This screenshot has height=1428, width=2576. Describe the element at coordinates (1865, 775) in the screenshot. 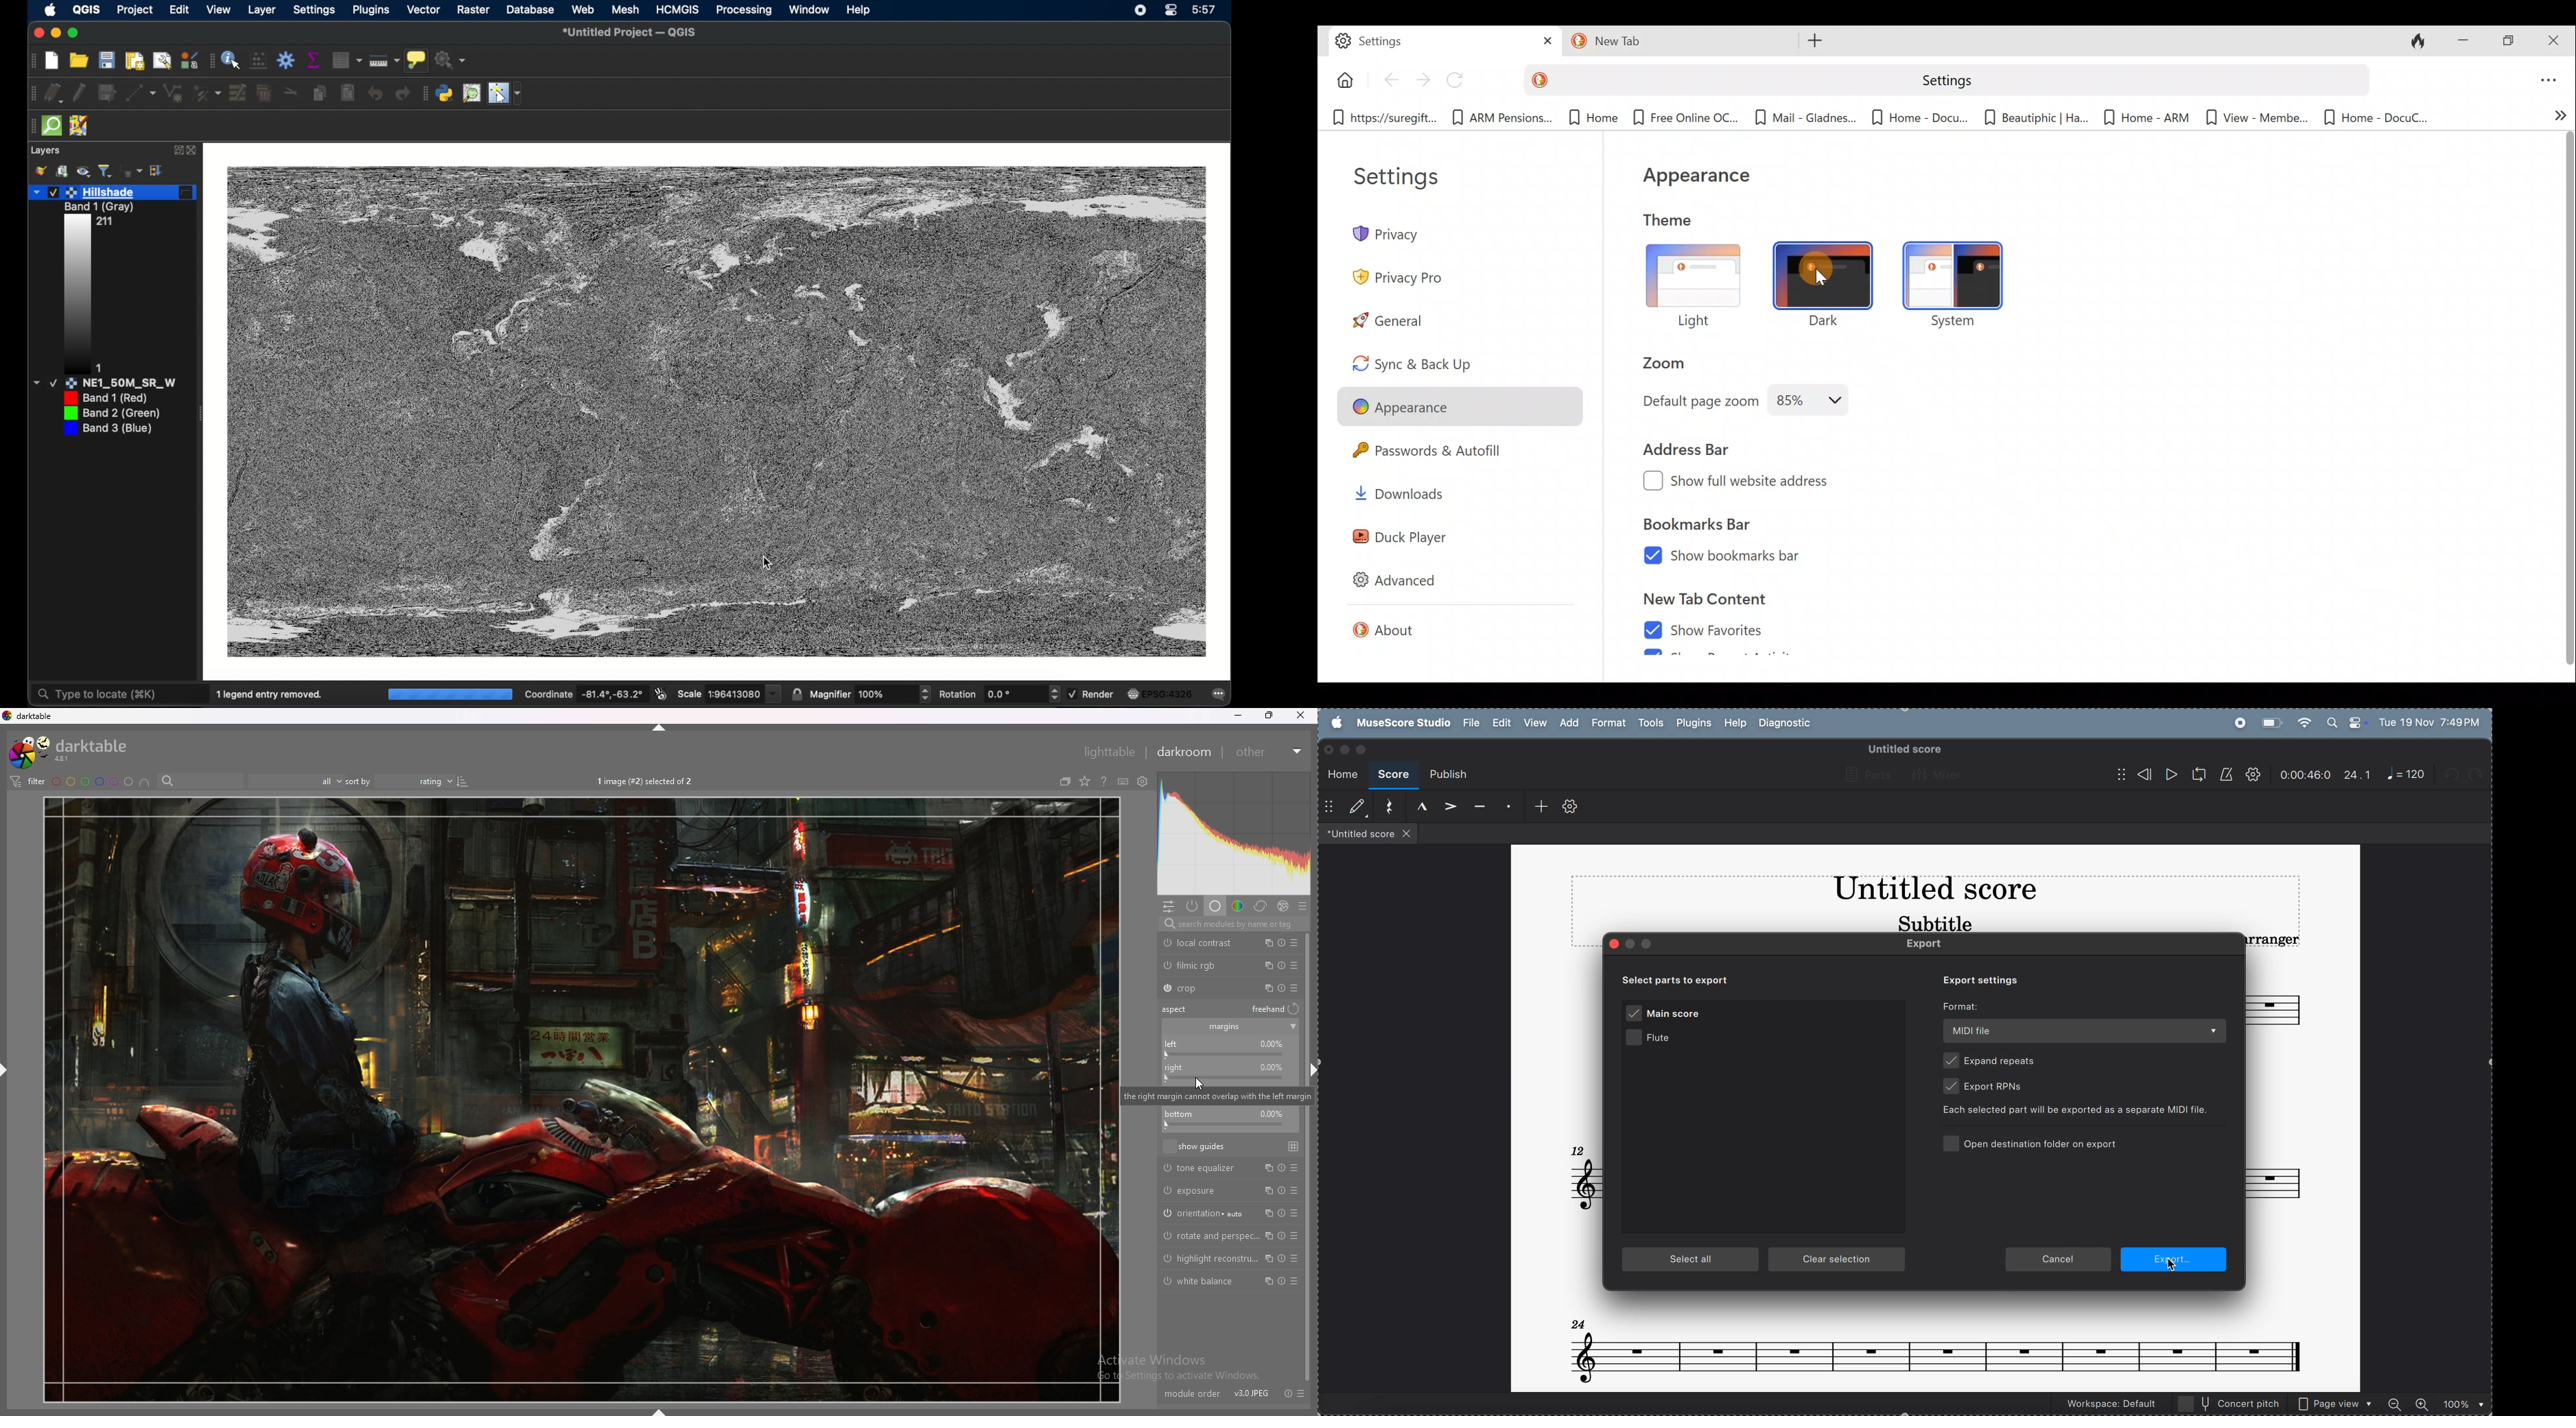

I see `parts` at that location.